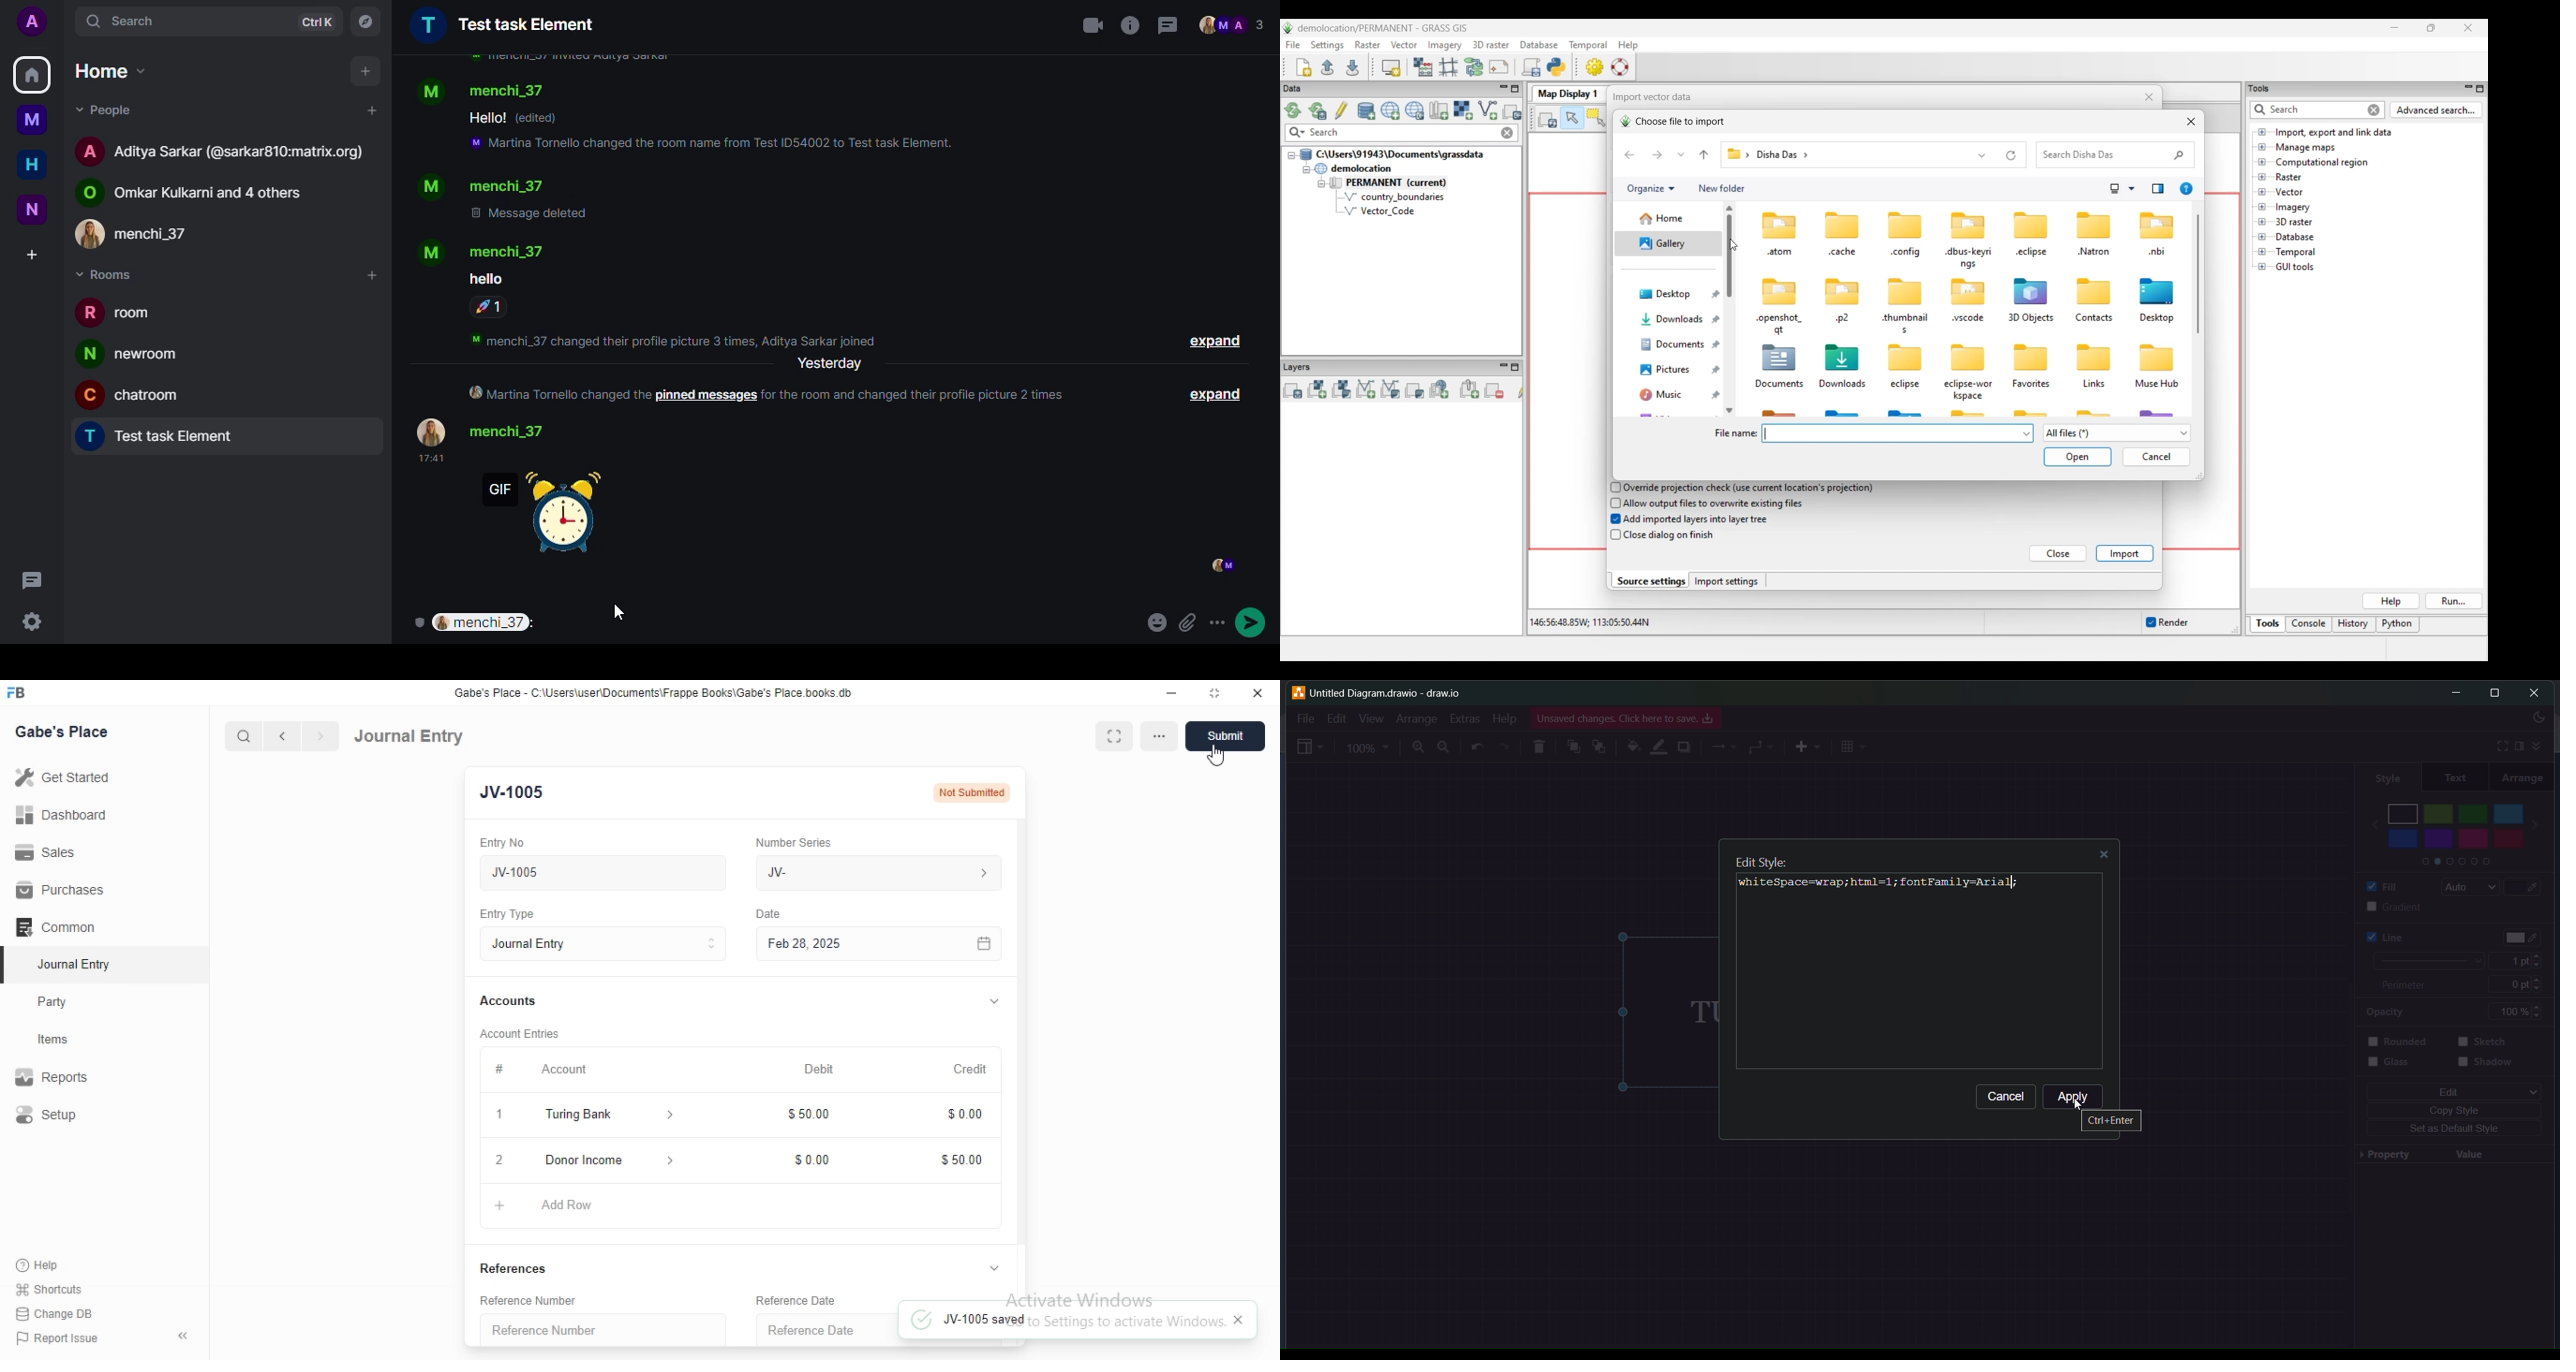 This screenshot has height=1372, width=2576. I want to click on close, so click(2535, 693).